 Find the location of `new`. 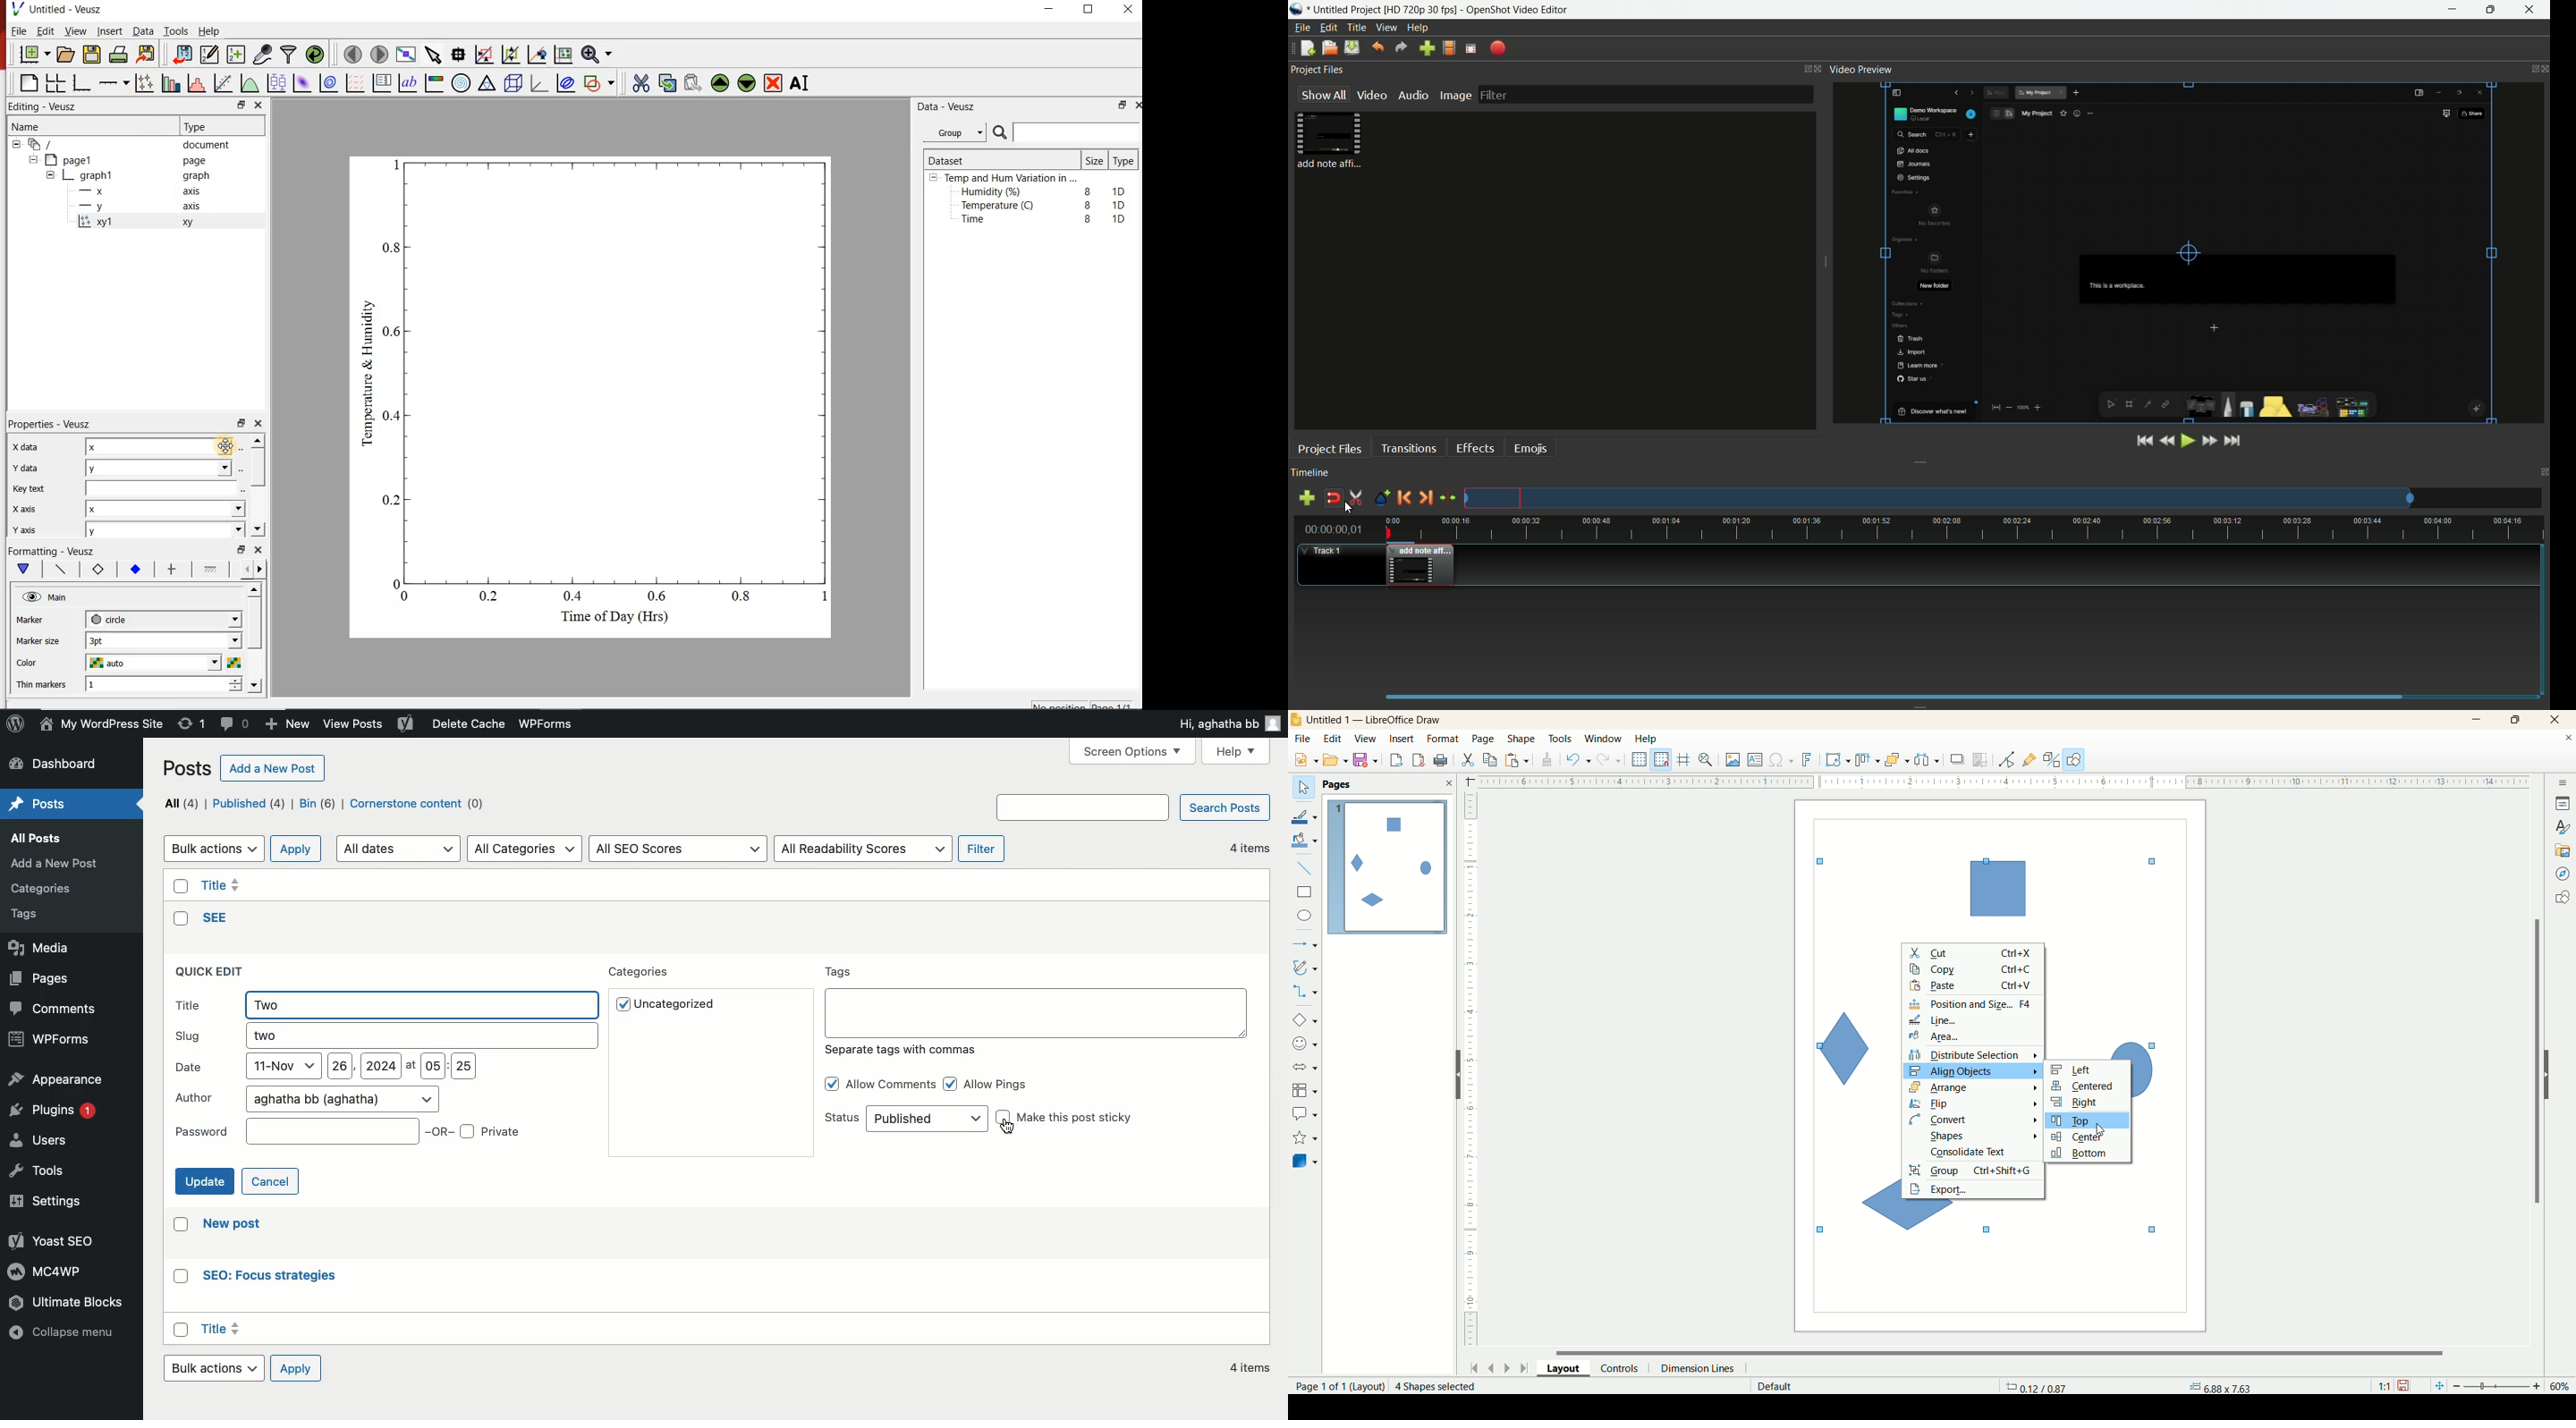

new is located at coordinates (1303, 760).